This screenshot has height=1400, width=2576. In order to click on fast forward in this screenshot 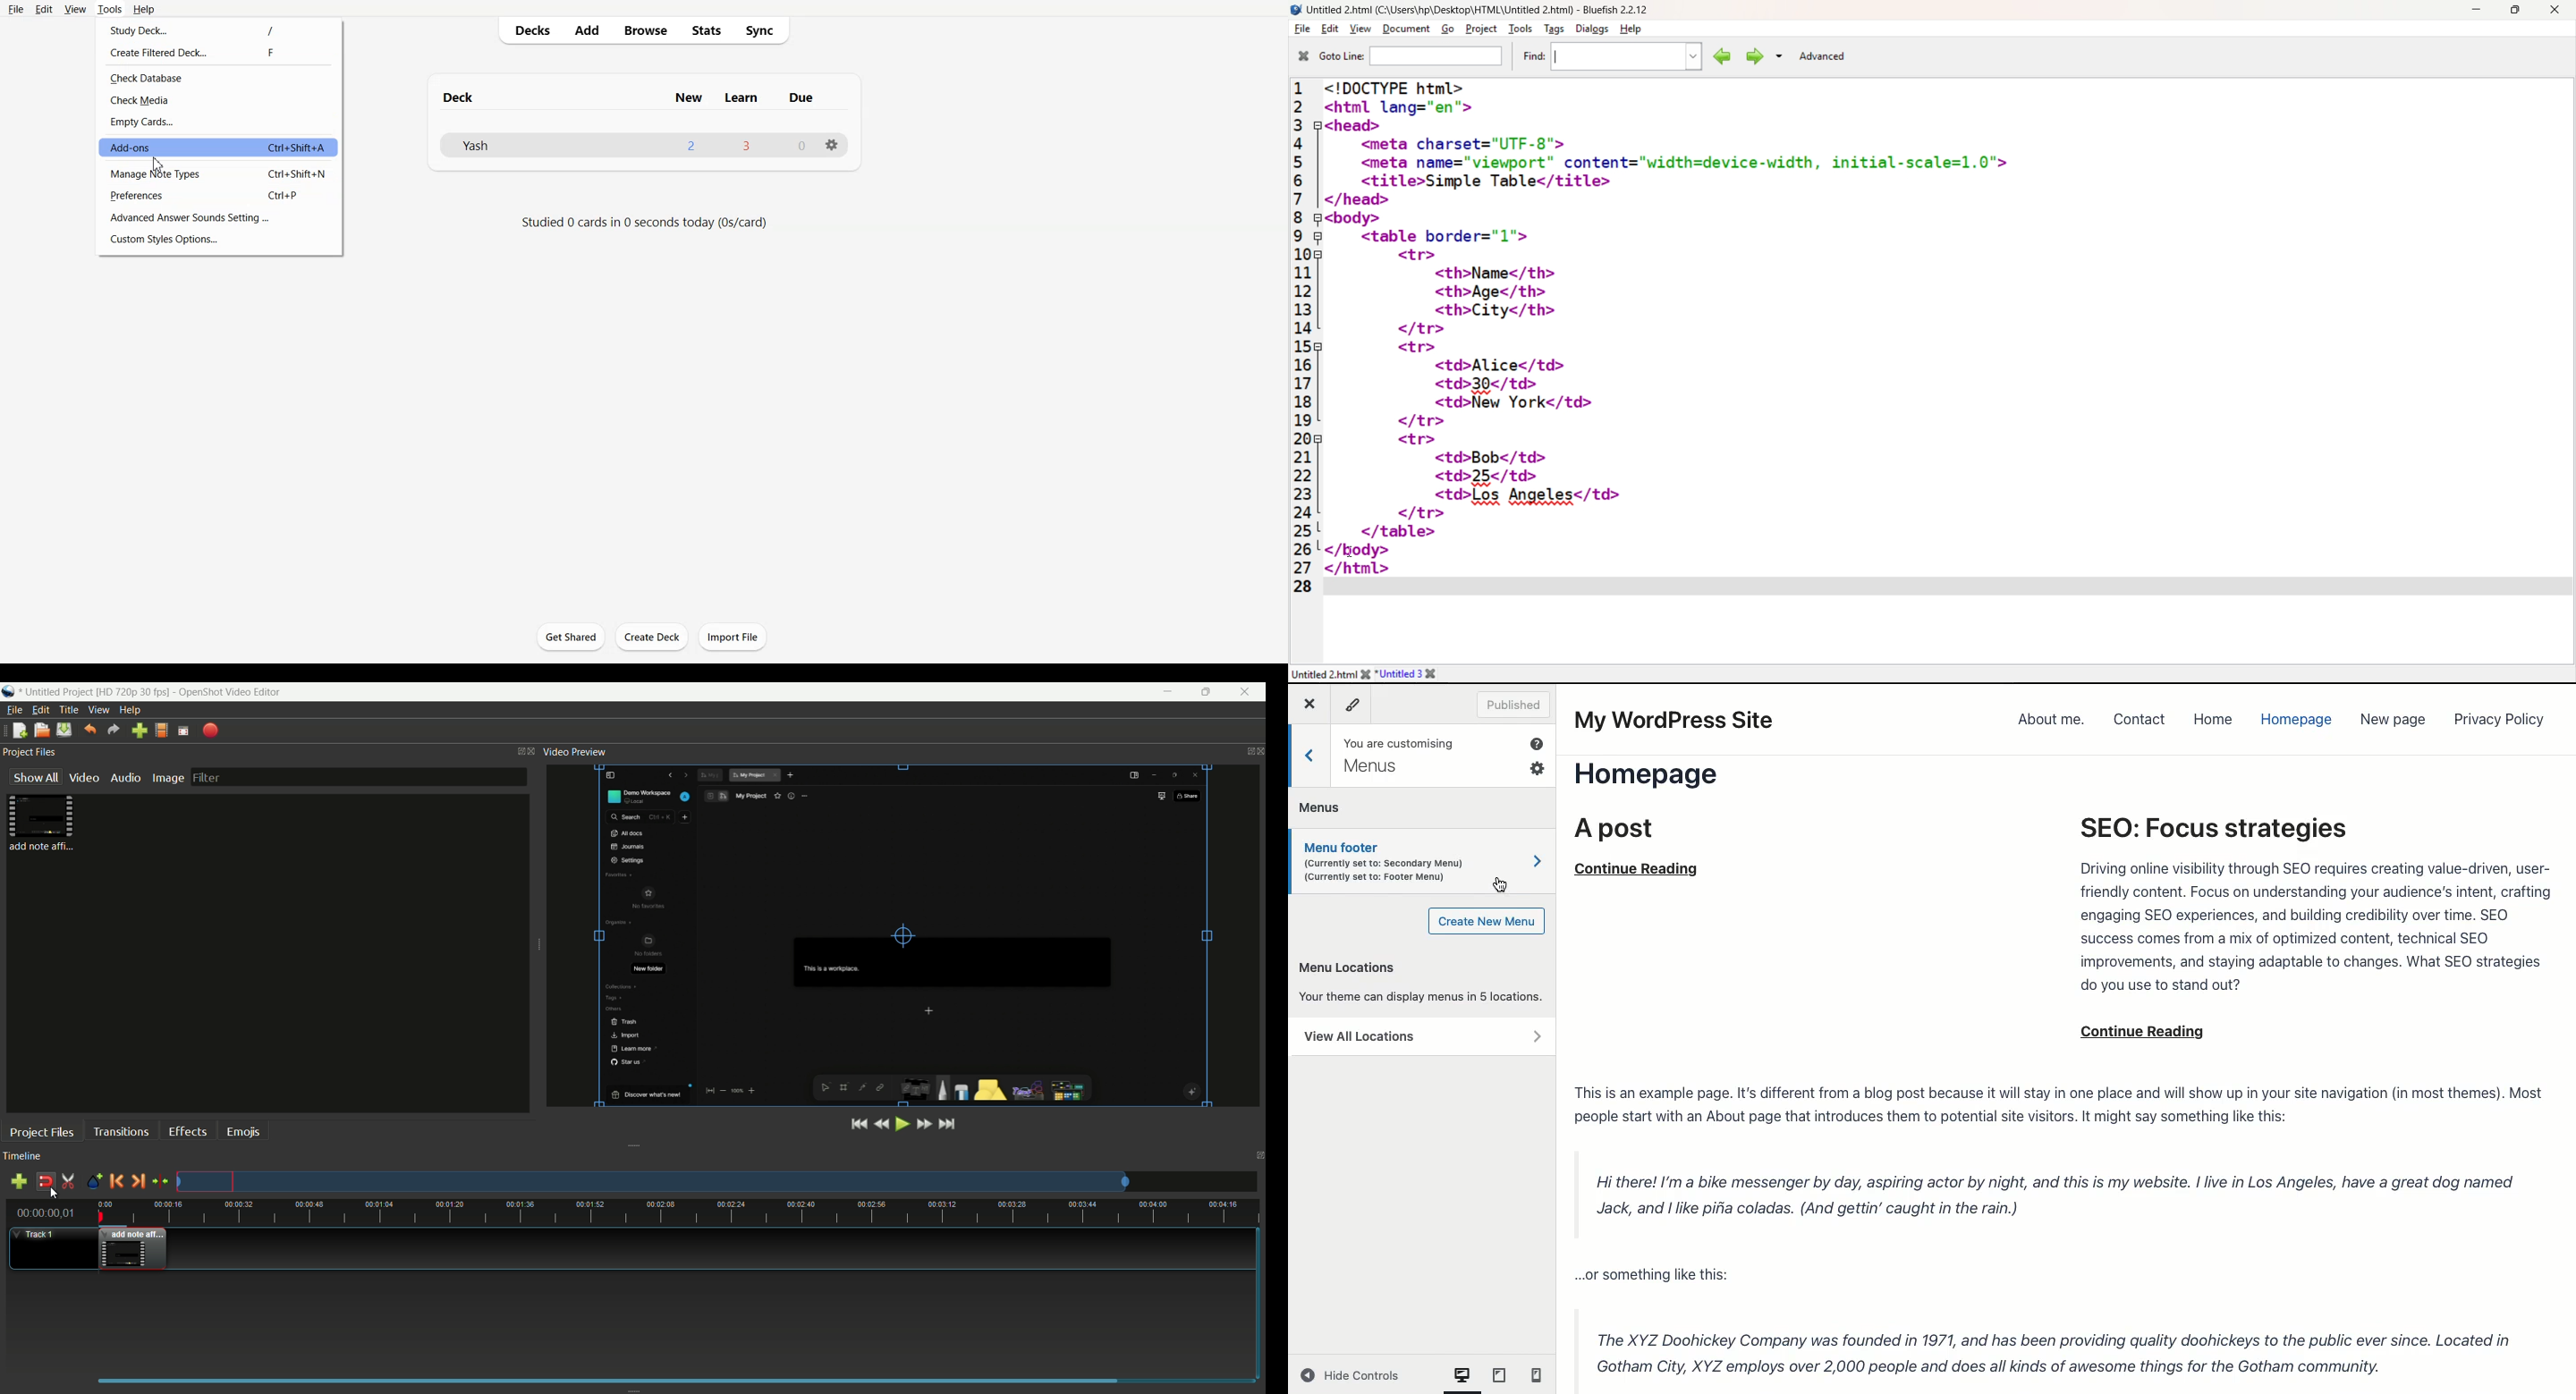, I will do `click(924, 1125)`.